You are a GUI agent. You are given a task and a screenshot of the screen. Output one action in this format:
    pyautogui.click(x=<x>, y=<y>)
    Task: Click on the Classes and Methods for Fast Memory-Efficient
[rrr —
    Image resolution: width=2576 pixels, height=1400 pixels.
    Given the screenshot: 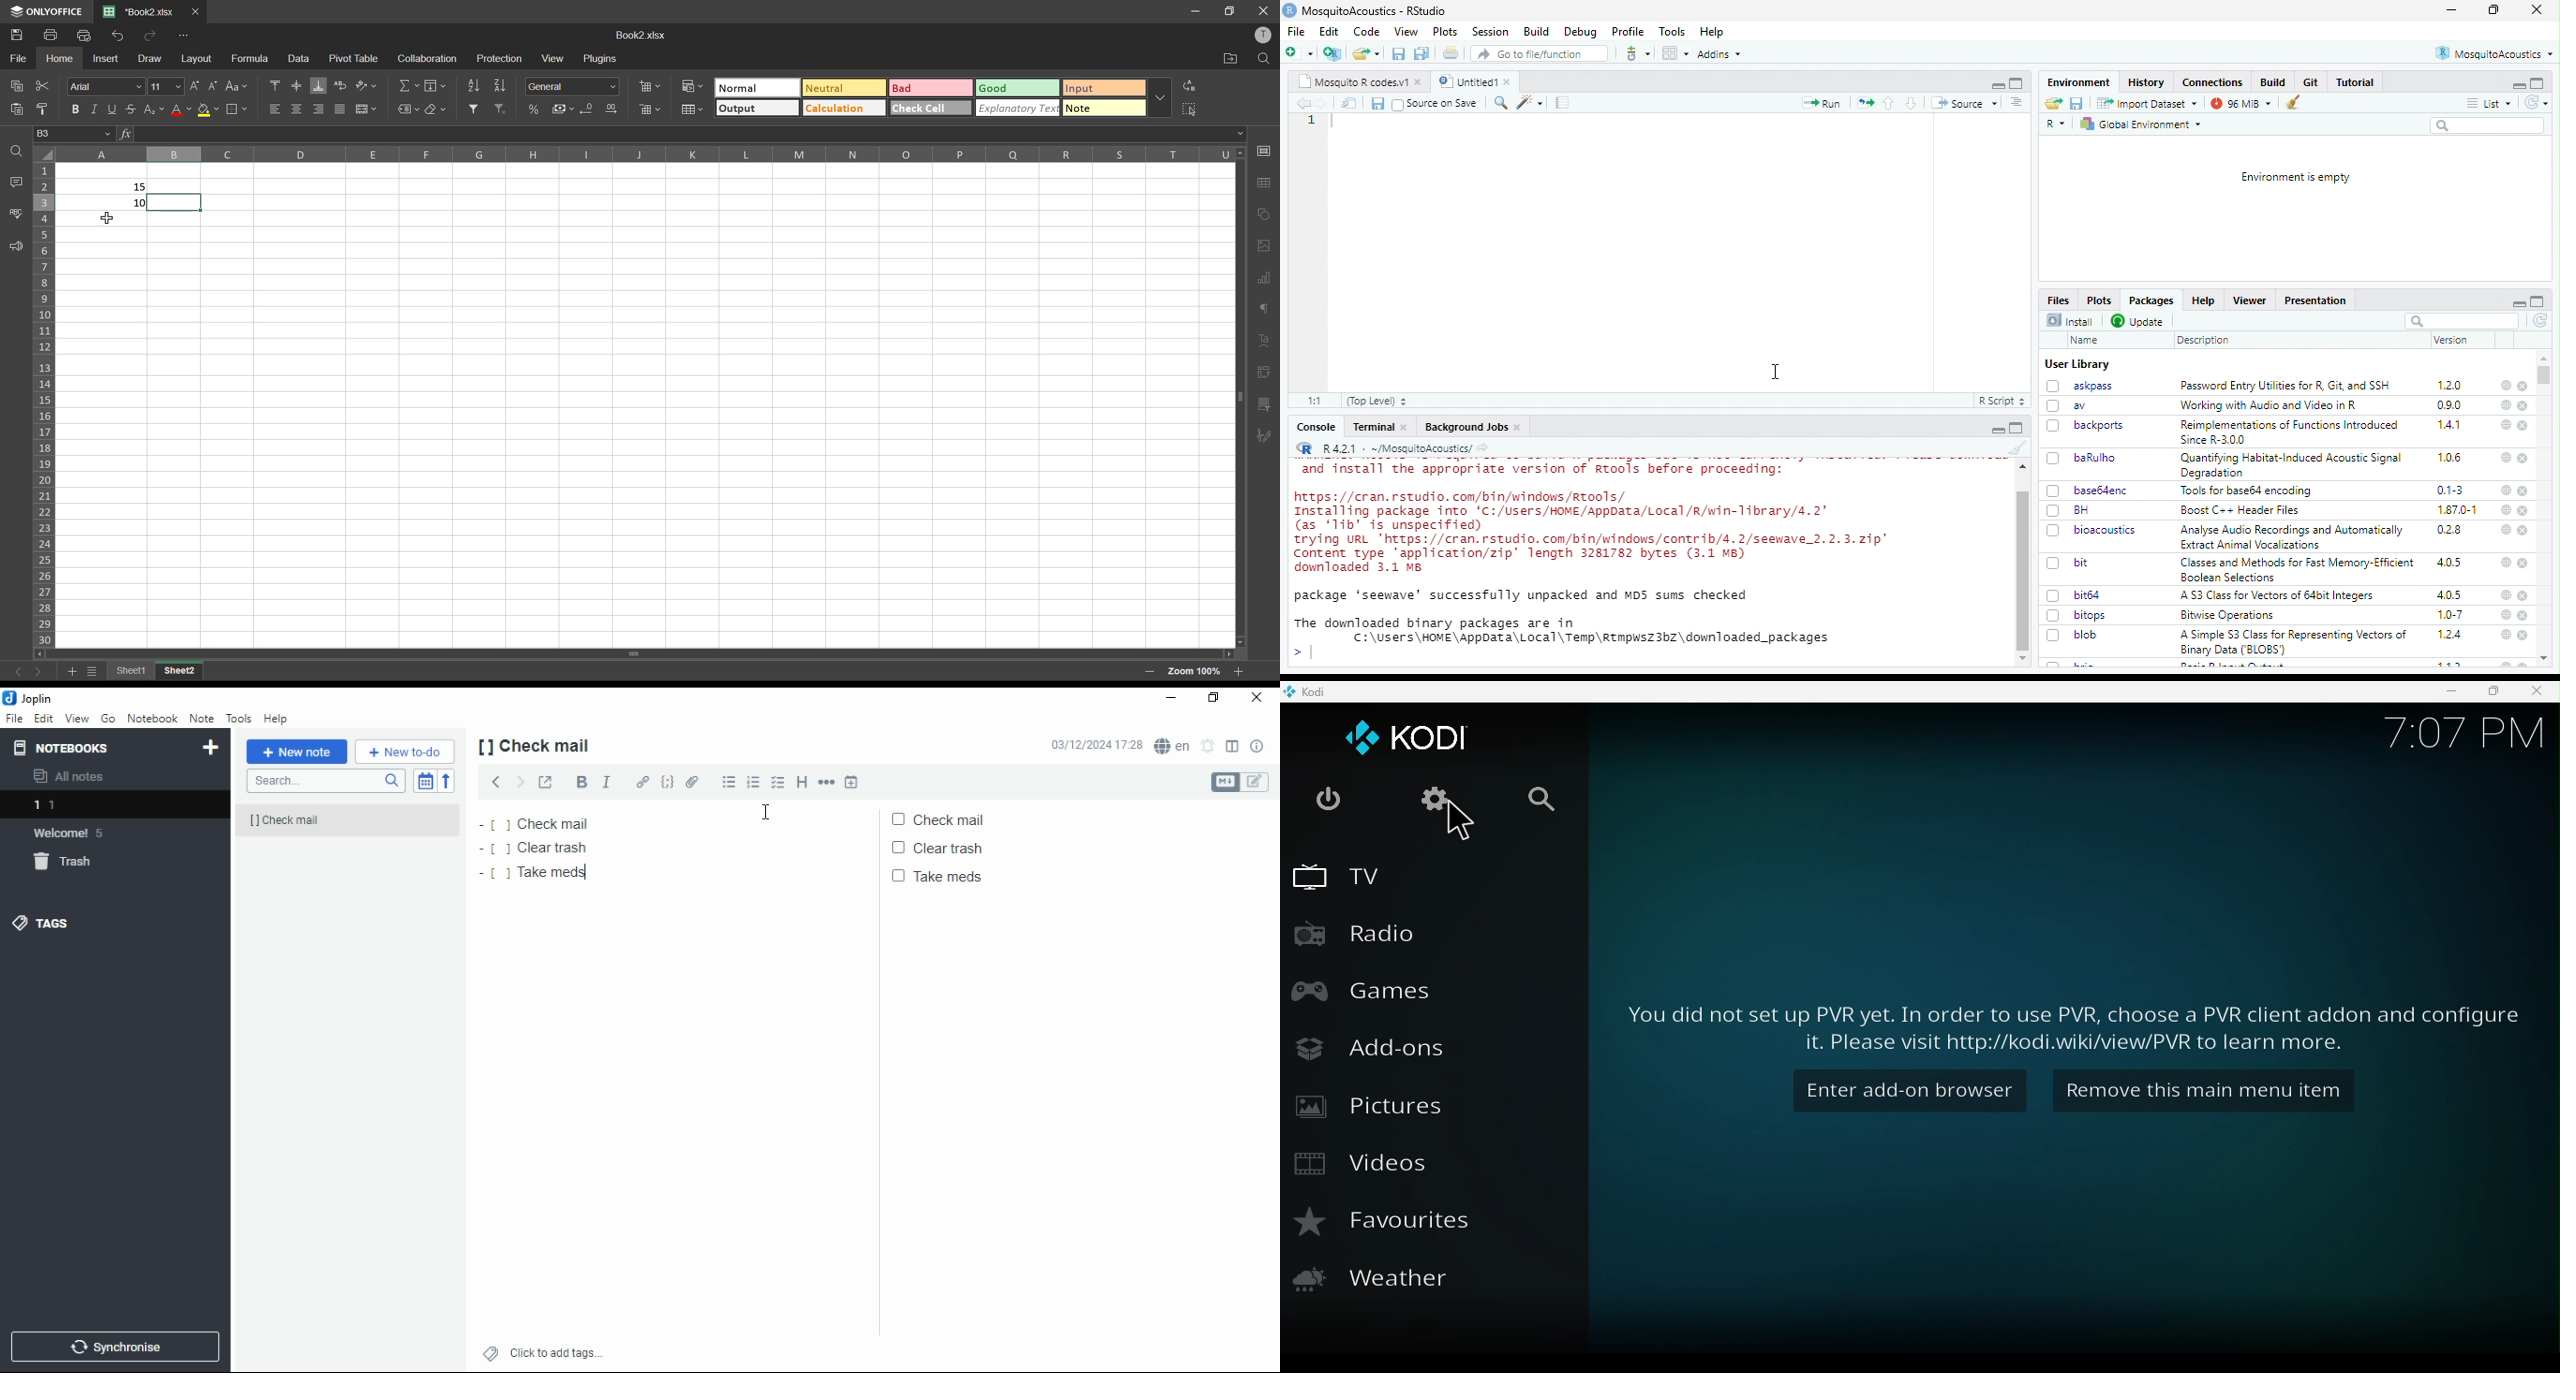 What is the action you would take?
    pyautogui.click(x=2297, y=570)
    